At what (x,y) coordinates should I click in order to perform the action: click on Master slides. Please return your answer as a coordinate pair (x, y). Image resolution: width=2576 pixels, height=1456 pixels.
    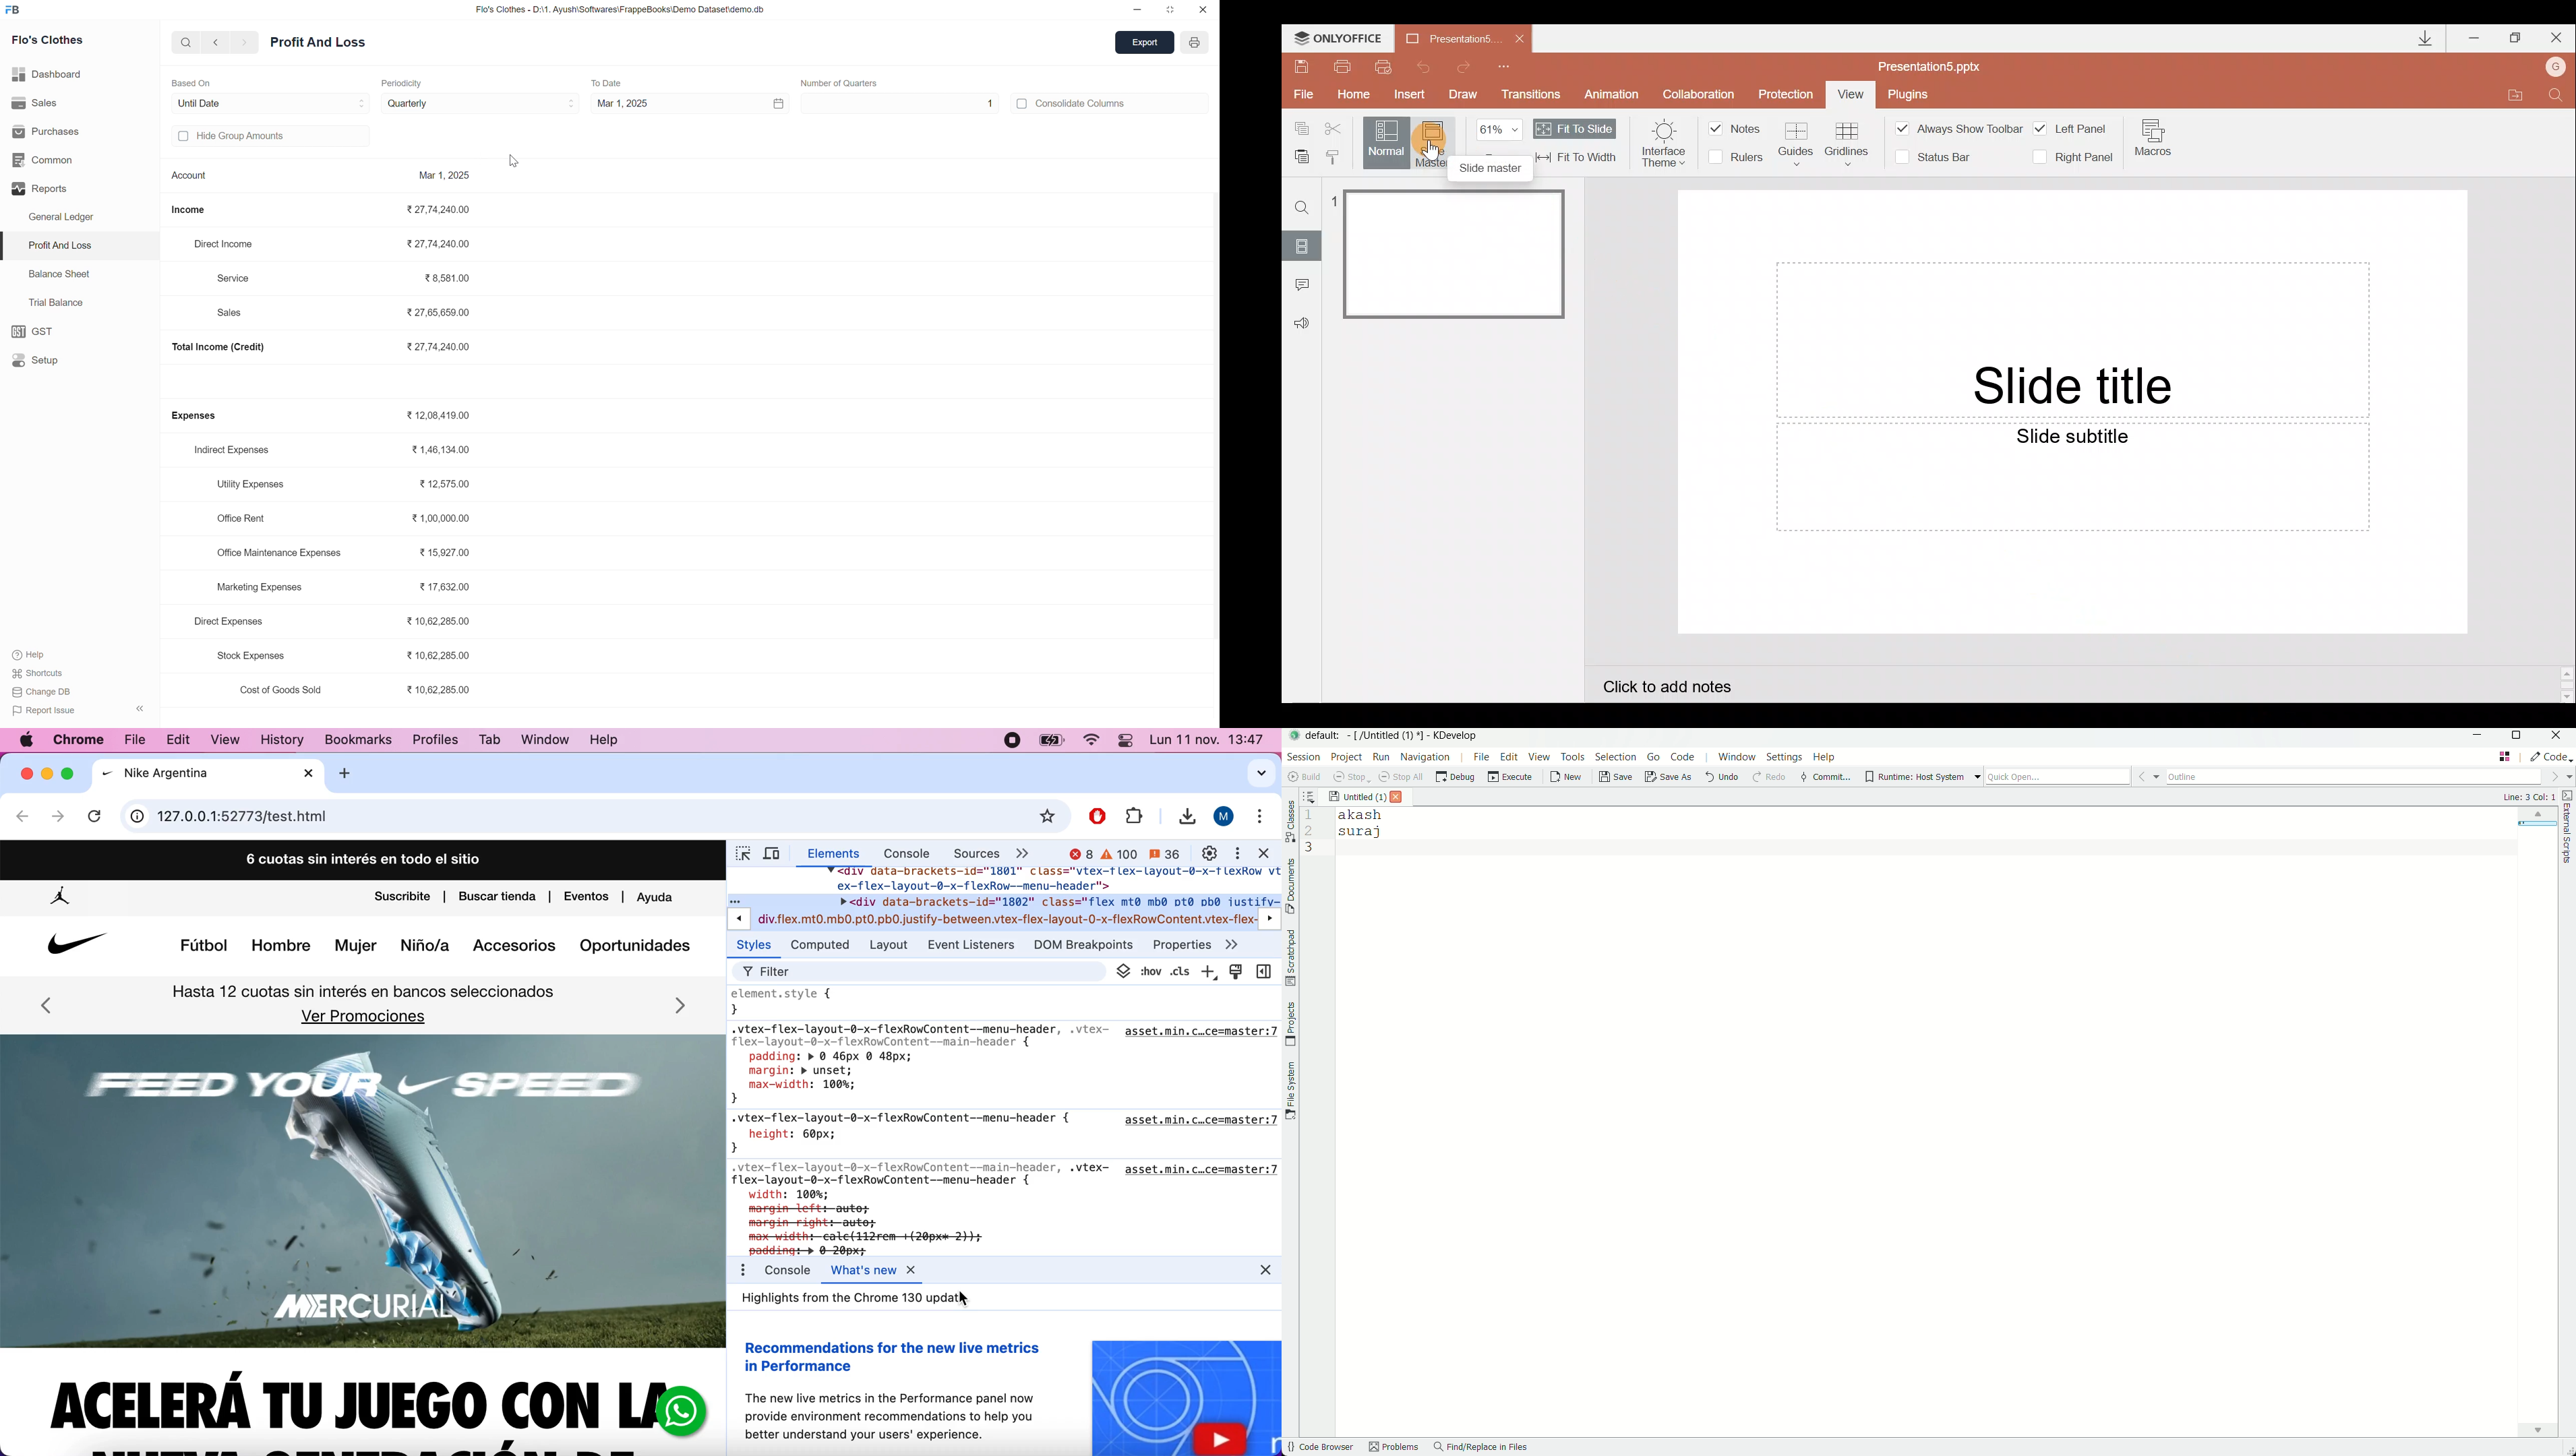
    Looking at the image, I should click on (1436, 144).